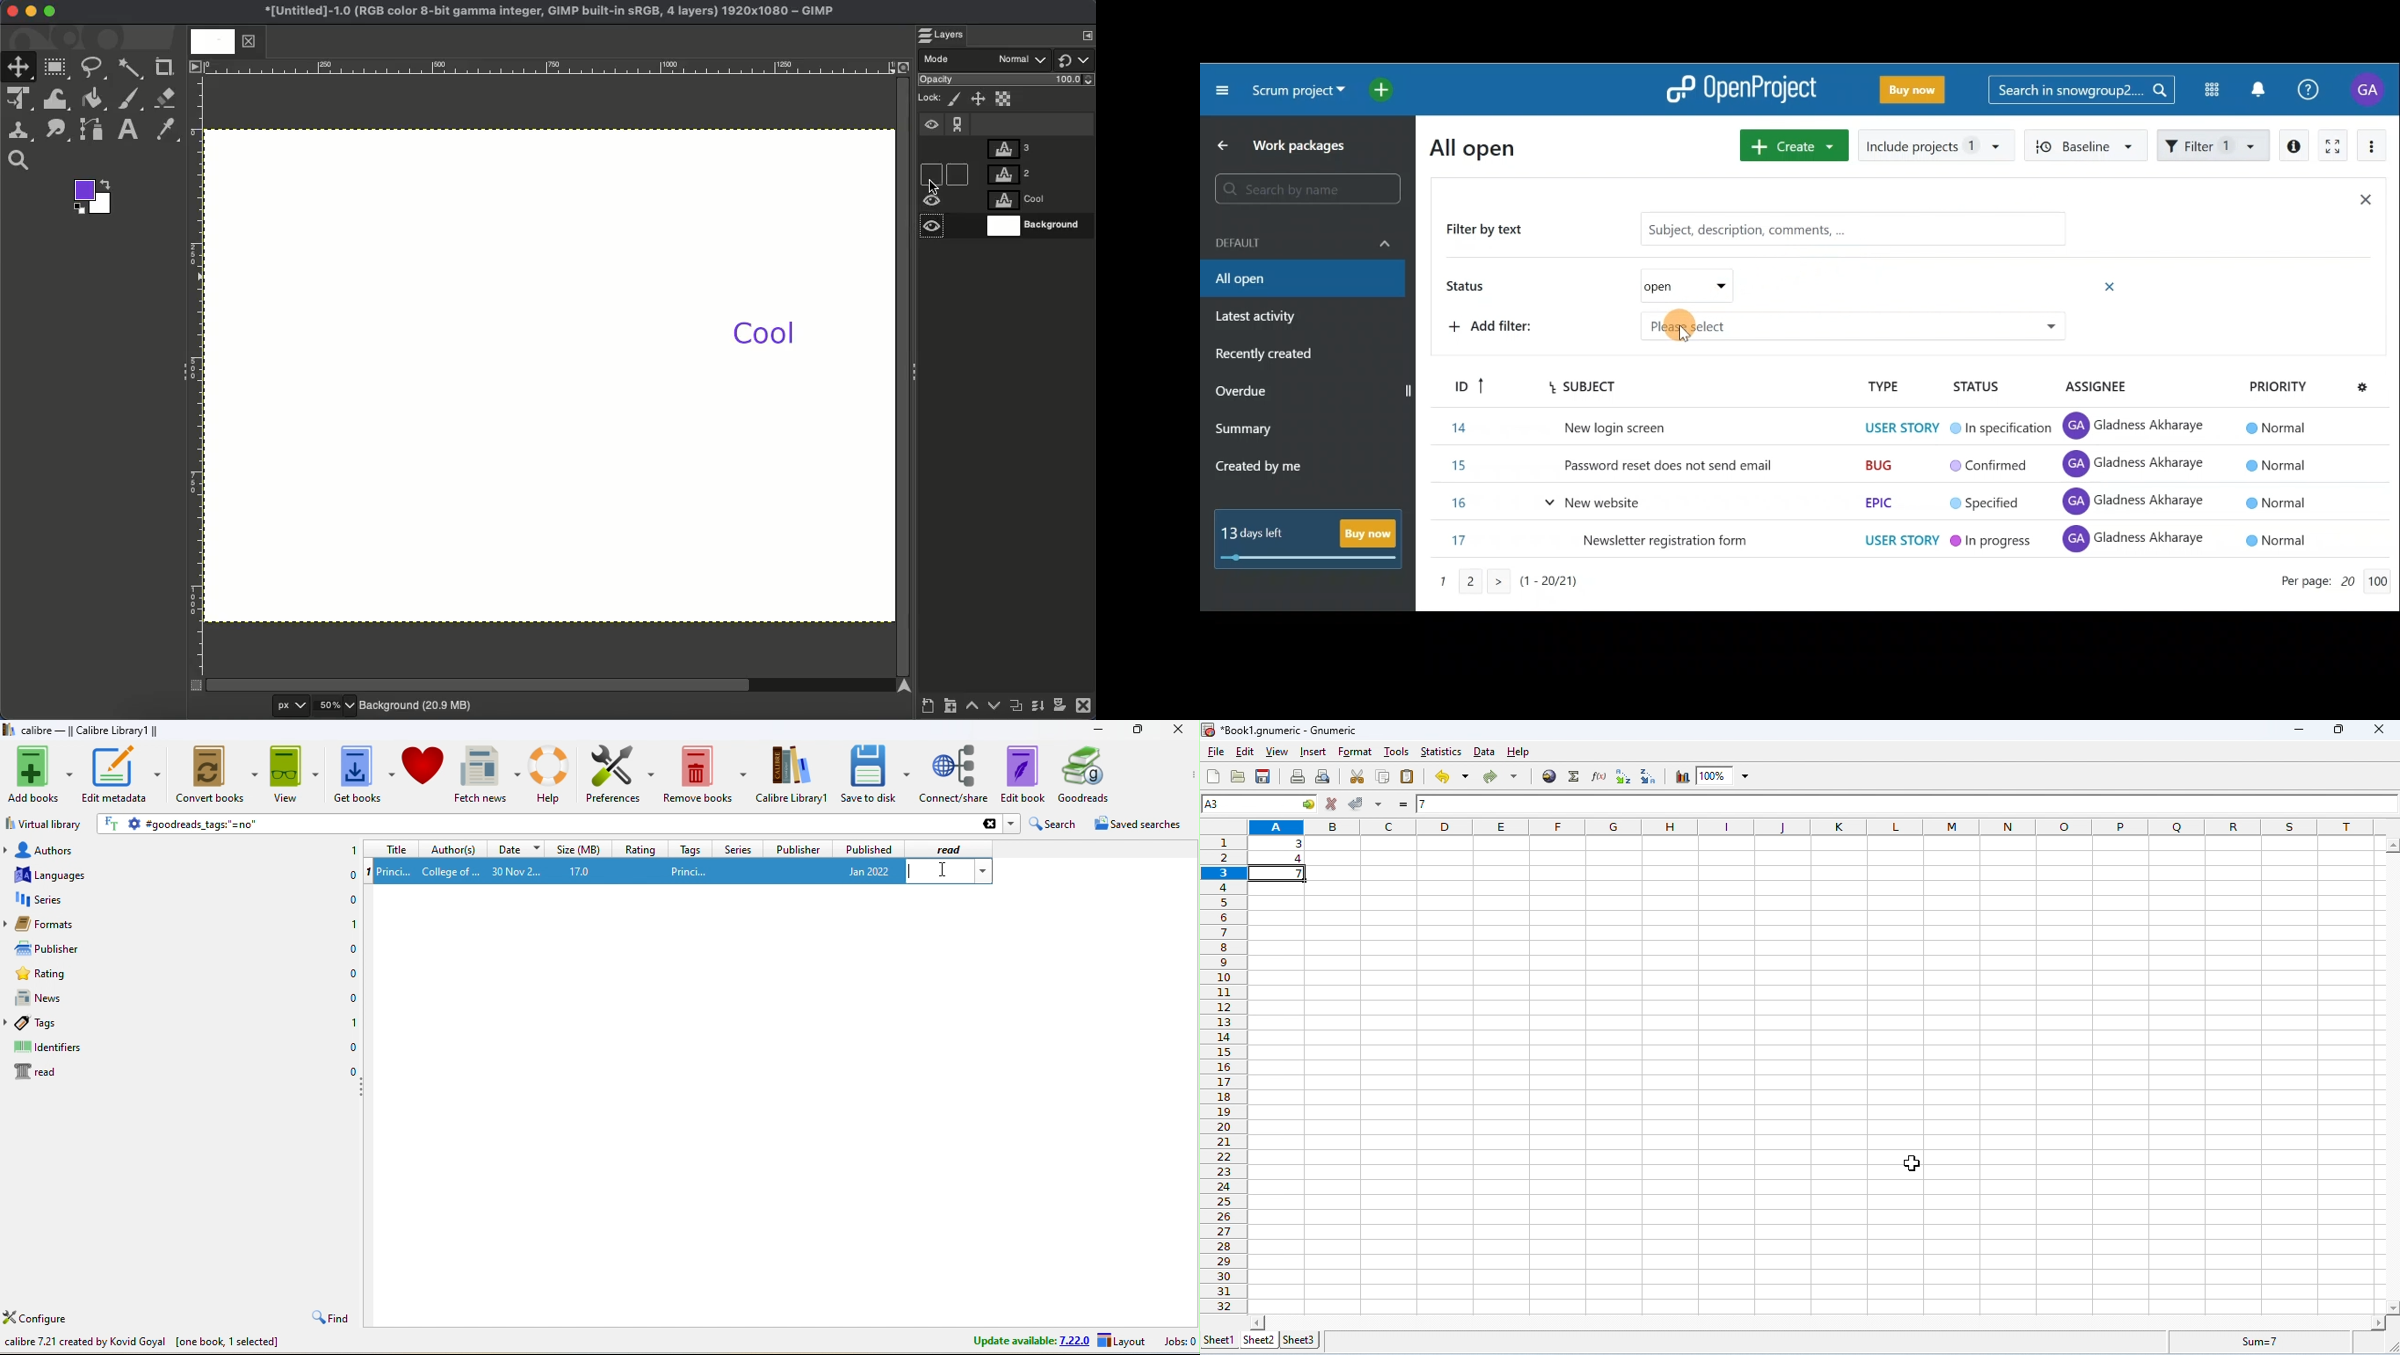  I want to click on data, so click(1484, 753).